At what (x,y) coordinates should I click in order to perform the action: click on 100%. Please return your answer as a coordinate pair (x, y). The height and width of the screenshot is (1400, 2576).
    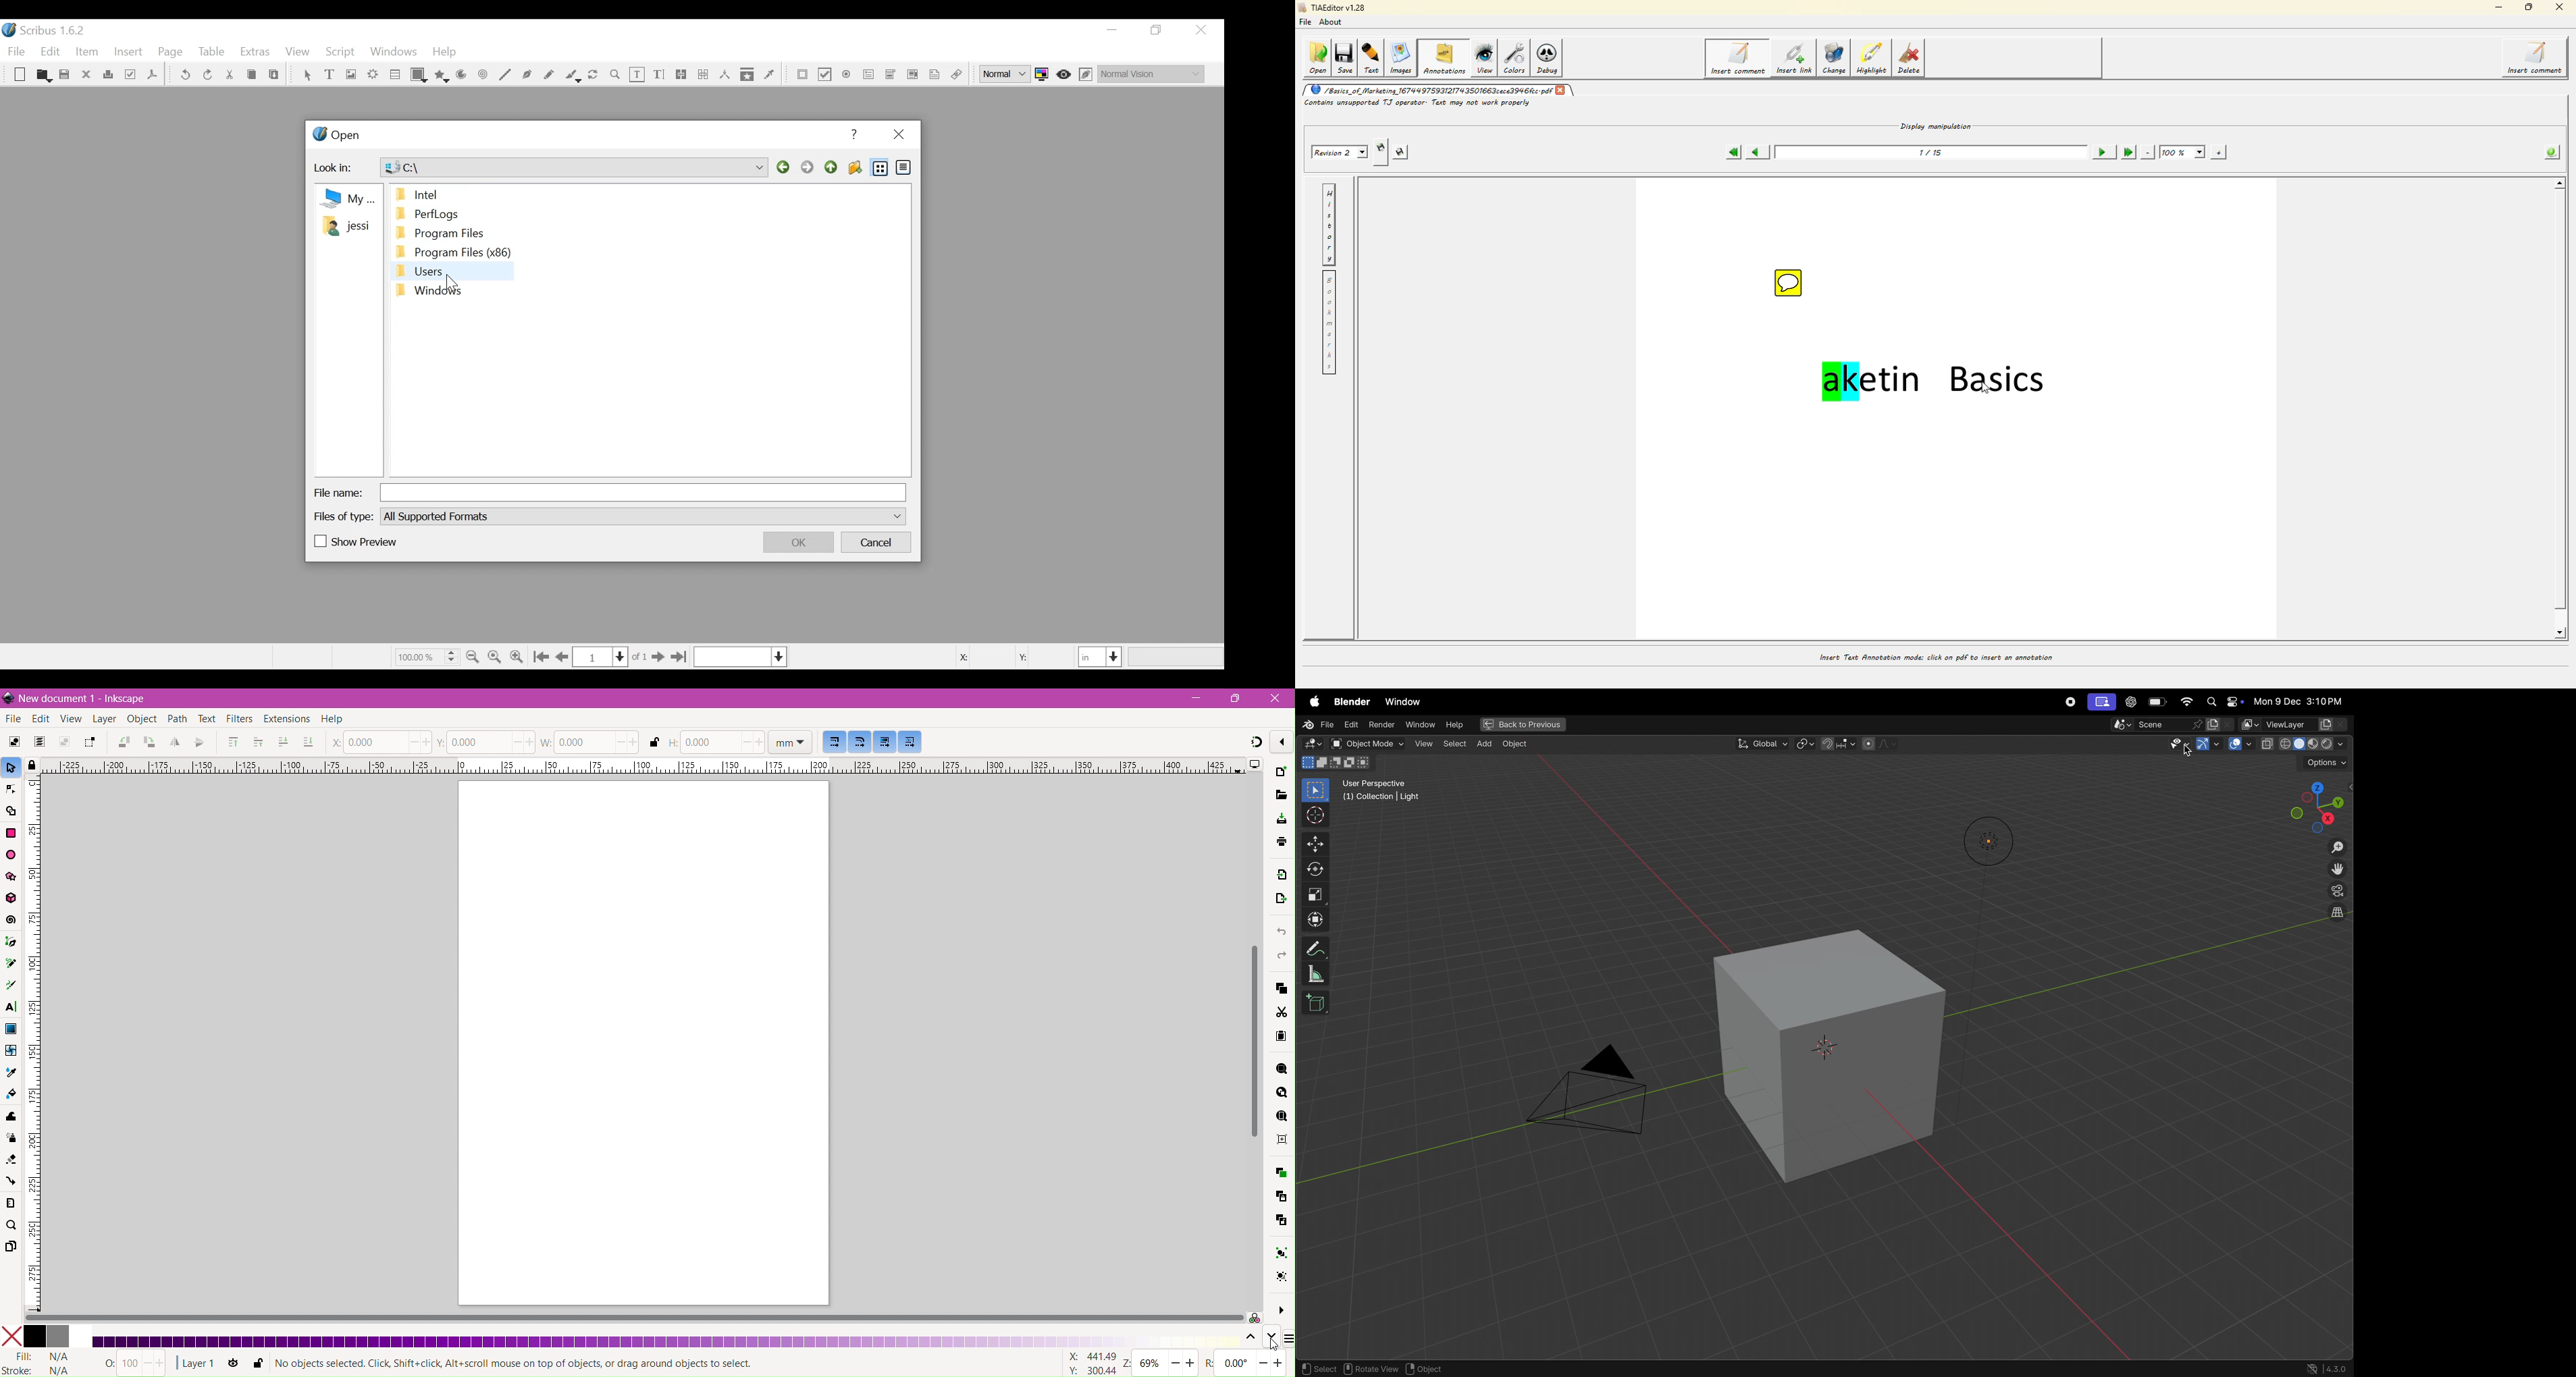
    Looking at the image, I should click on (2183, 153).